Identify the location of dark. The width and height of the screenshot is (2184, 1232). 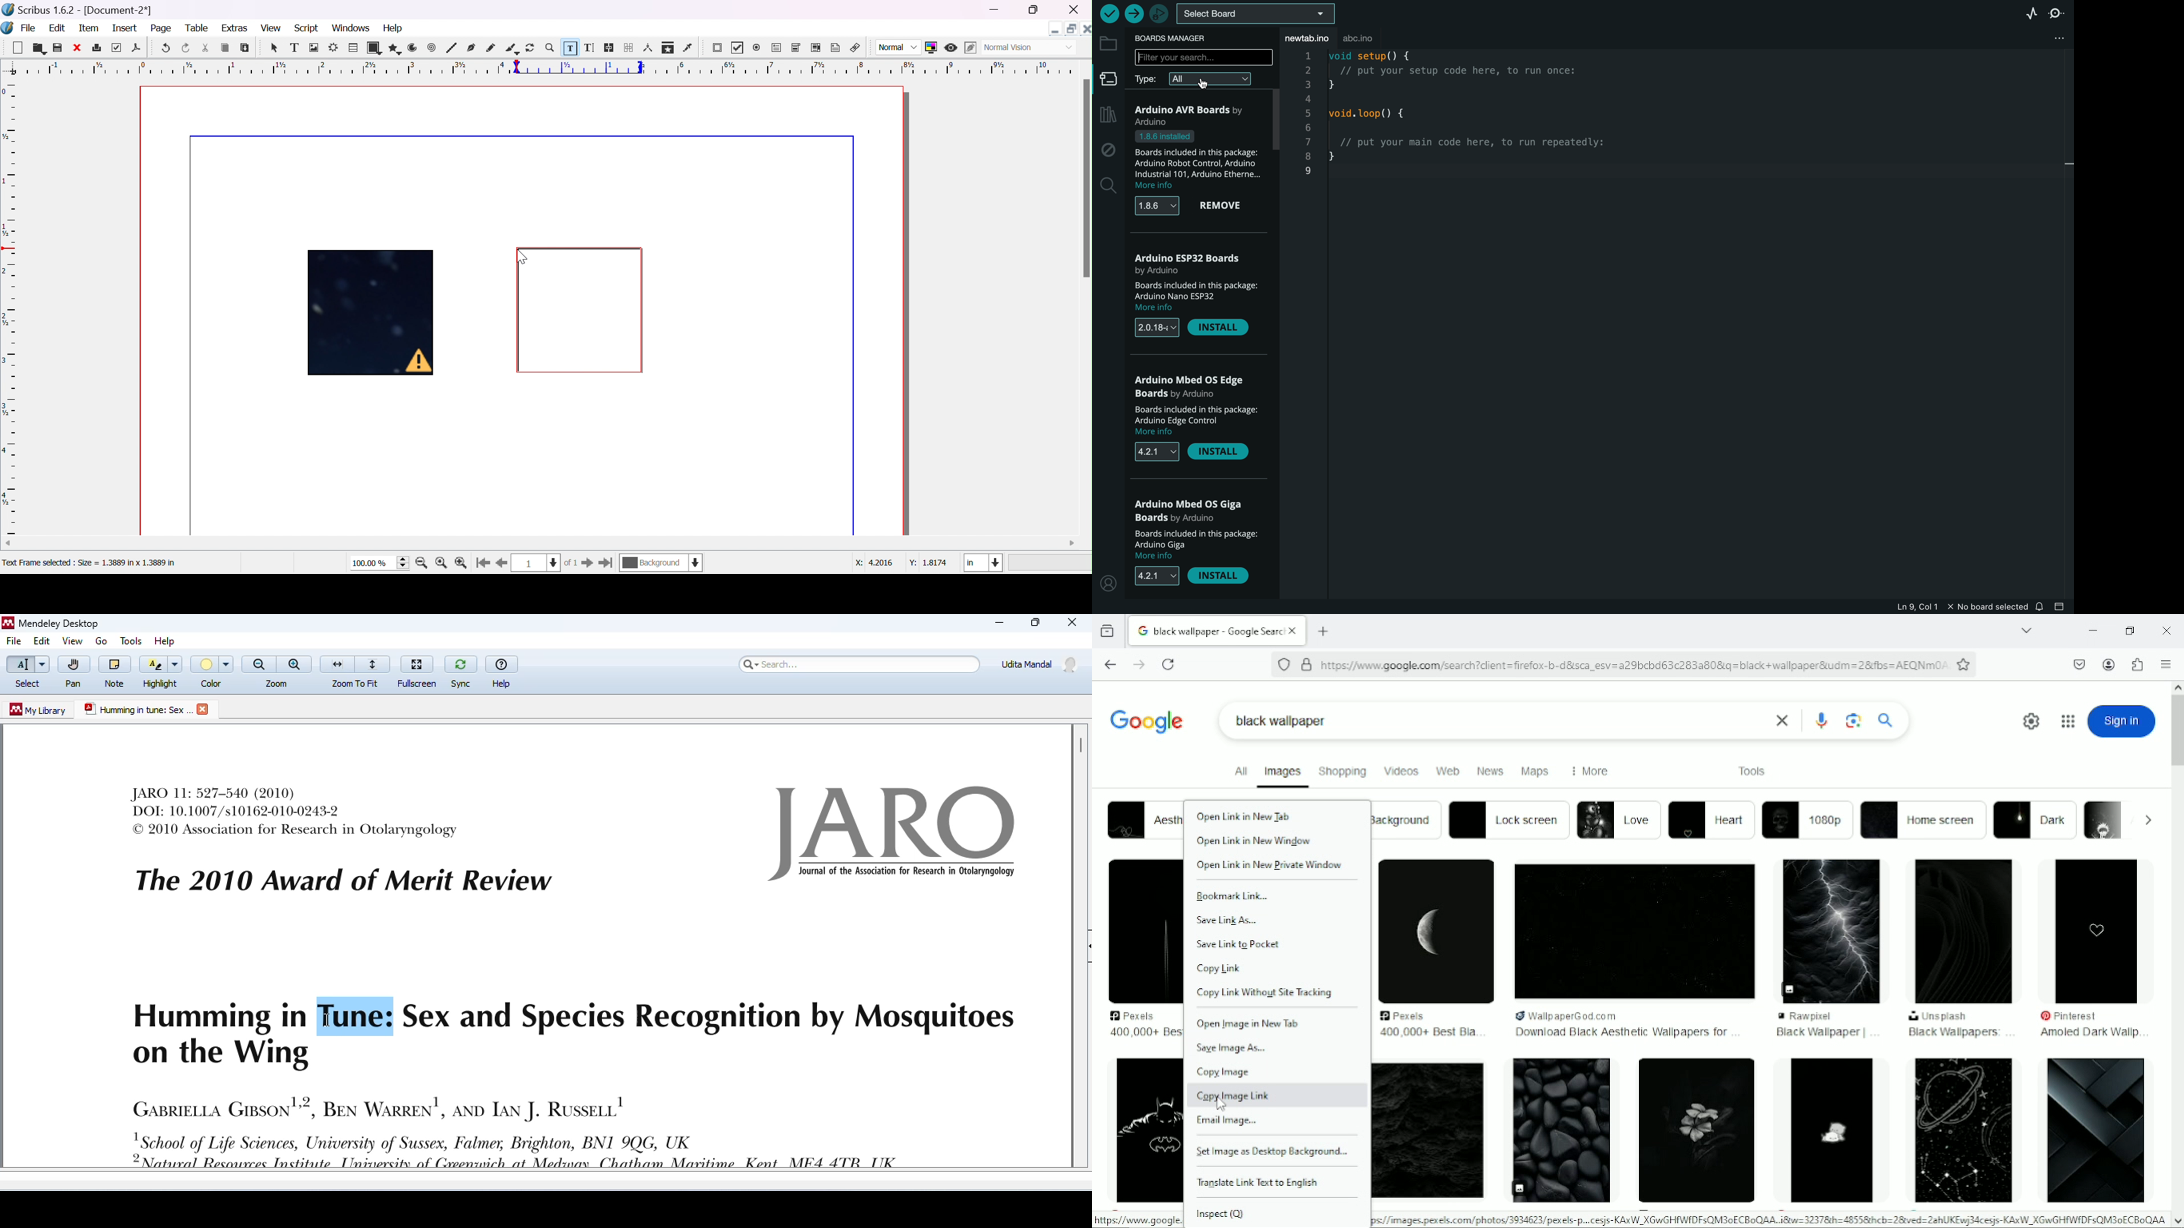
(2036, 820).